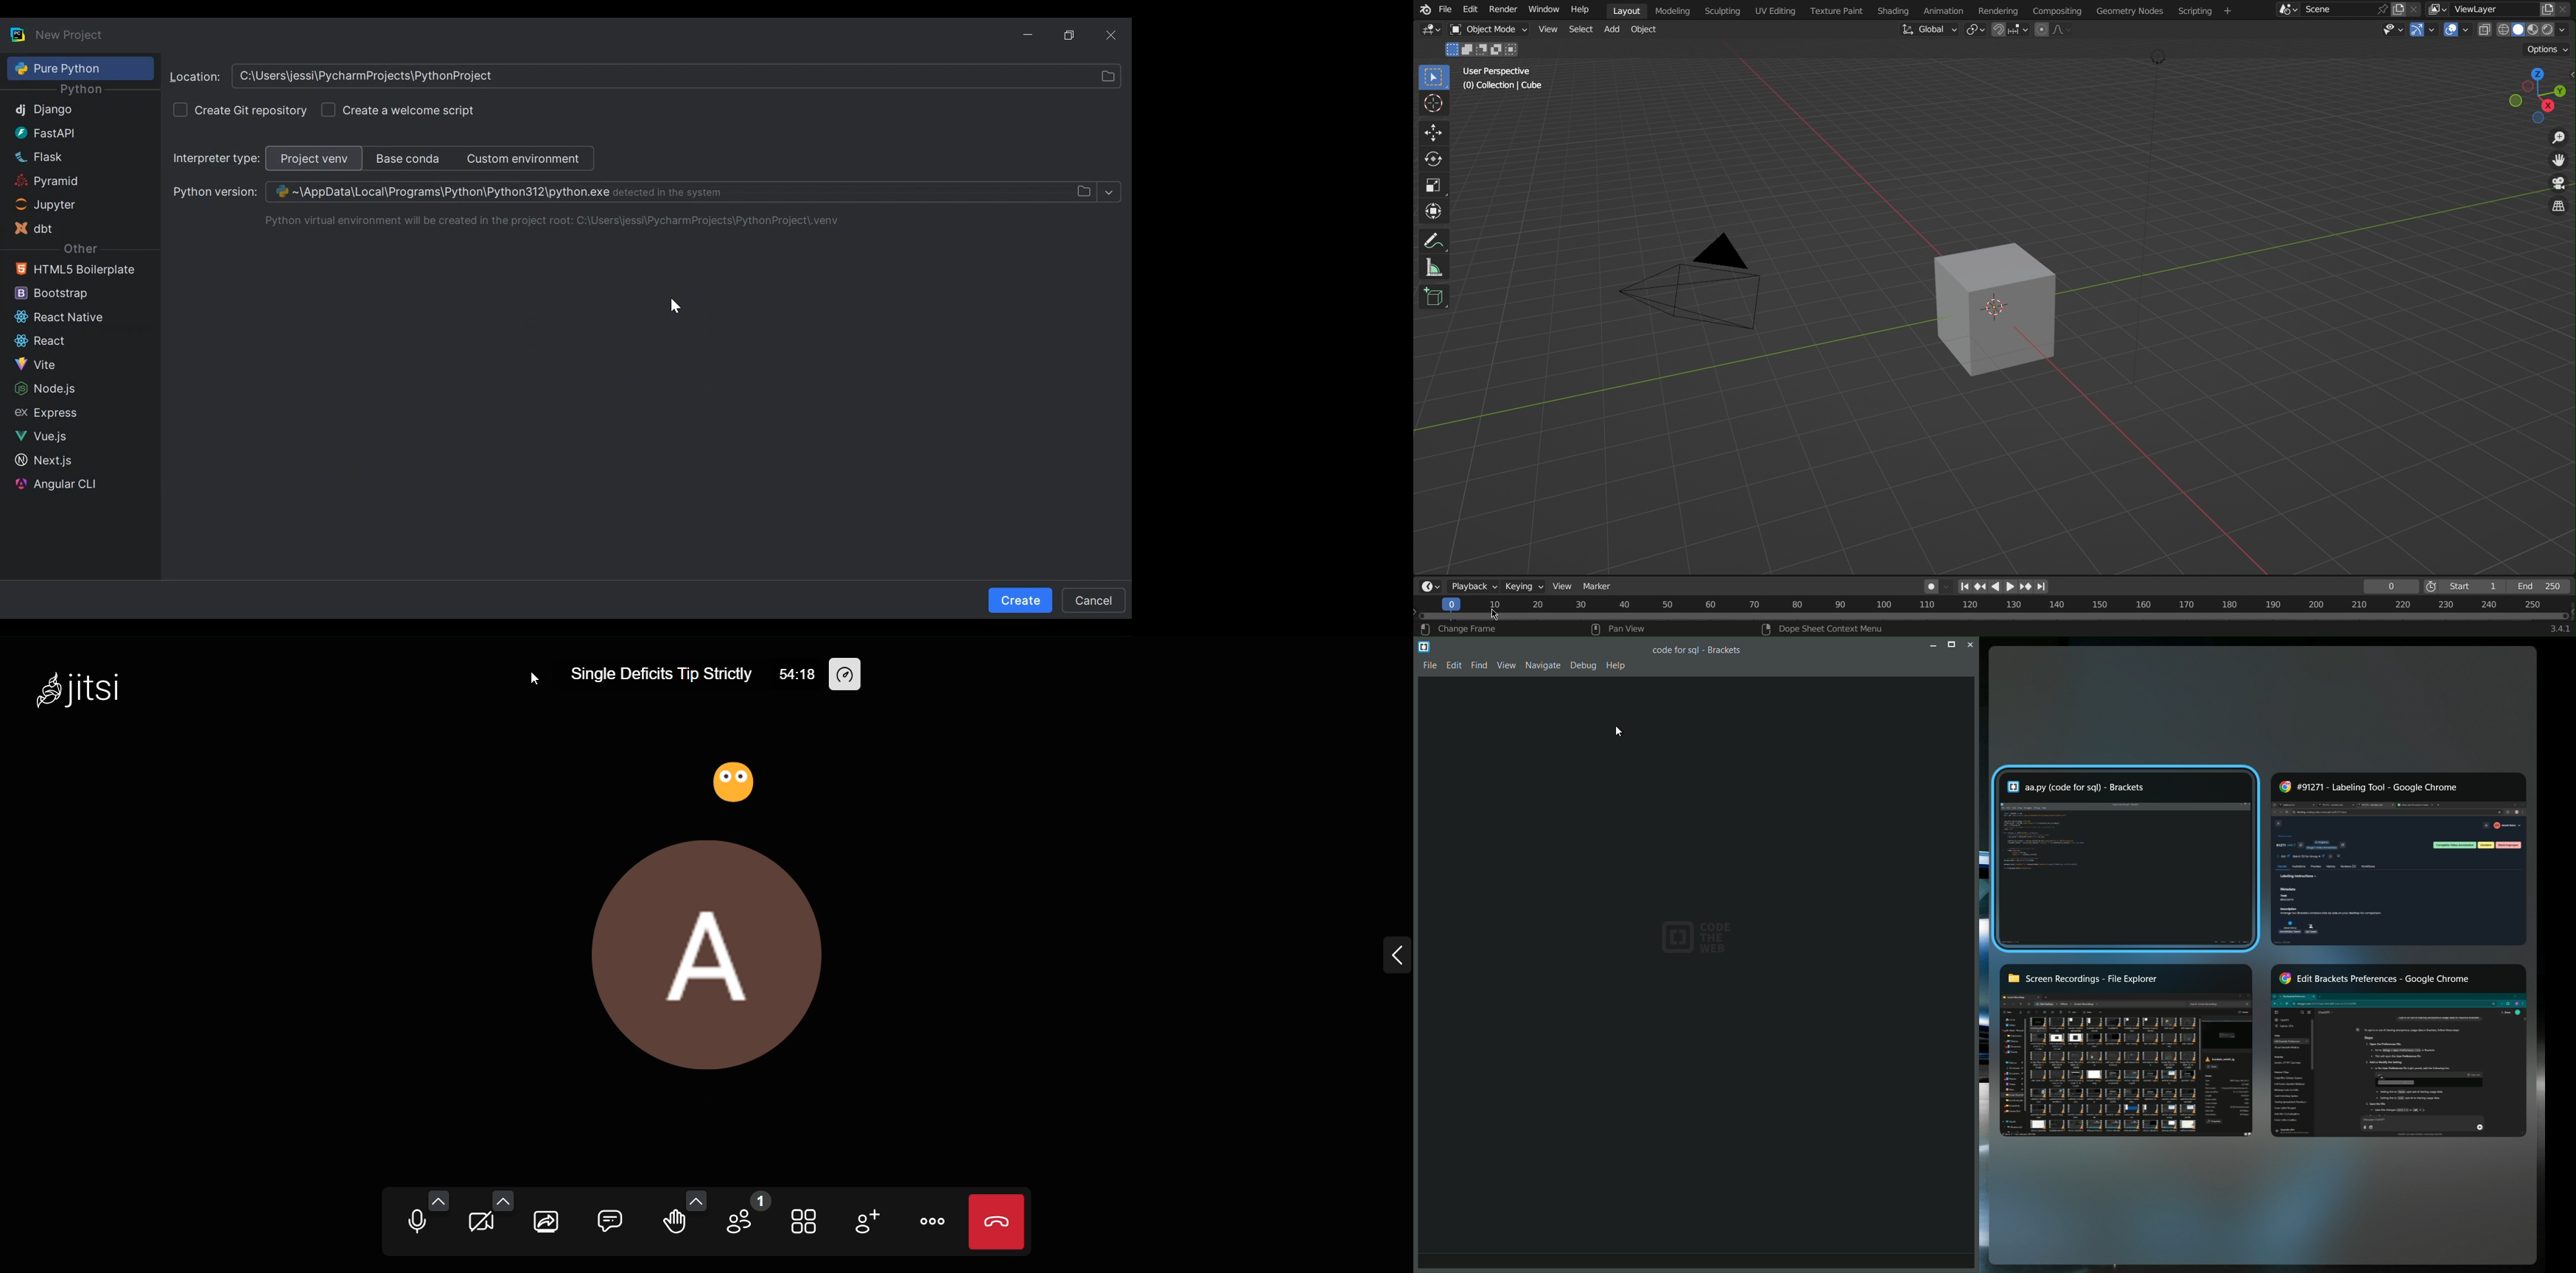  What do you see at coordinates (601, 191) in the screenshot?
I see `Browse Python Version` at bounding box center [601, 191].